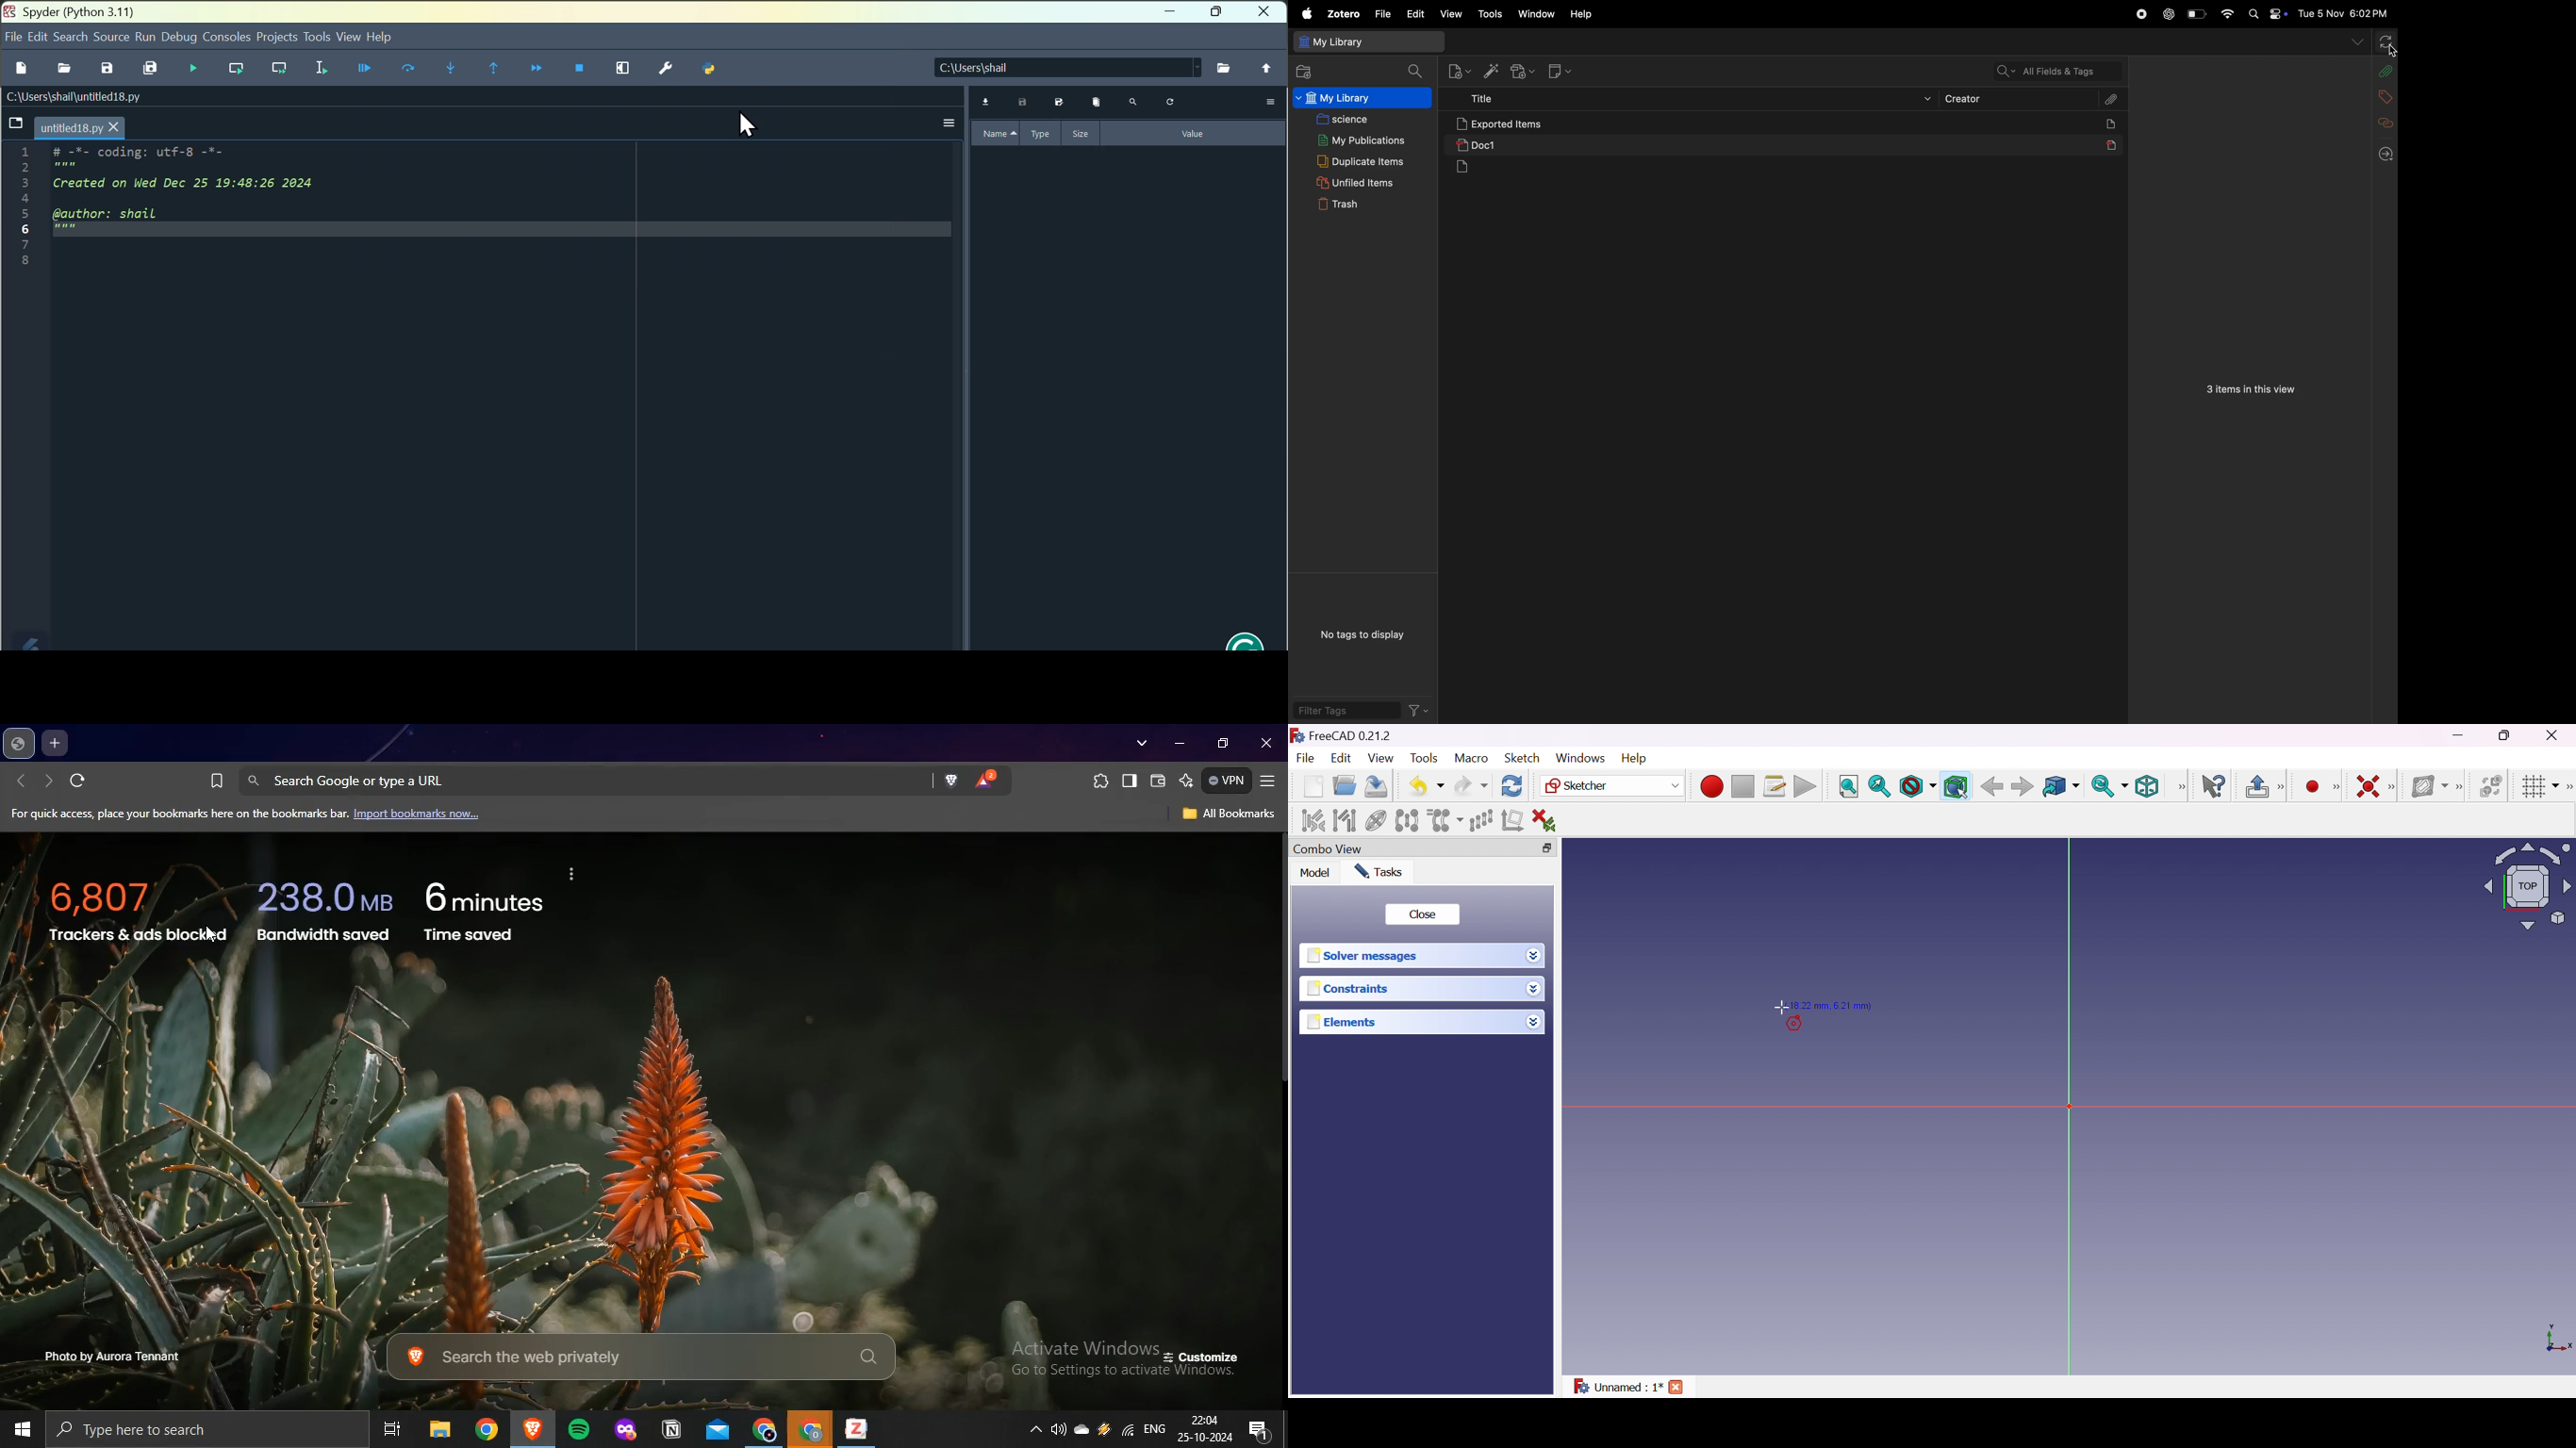  I want to click on More options, so click(1269, 102).